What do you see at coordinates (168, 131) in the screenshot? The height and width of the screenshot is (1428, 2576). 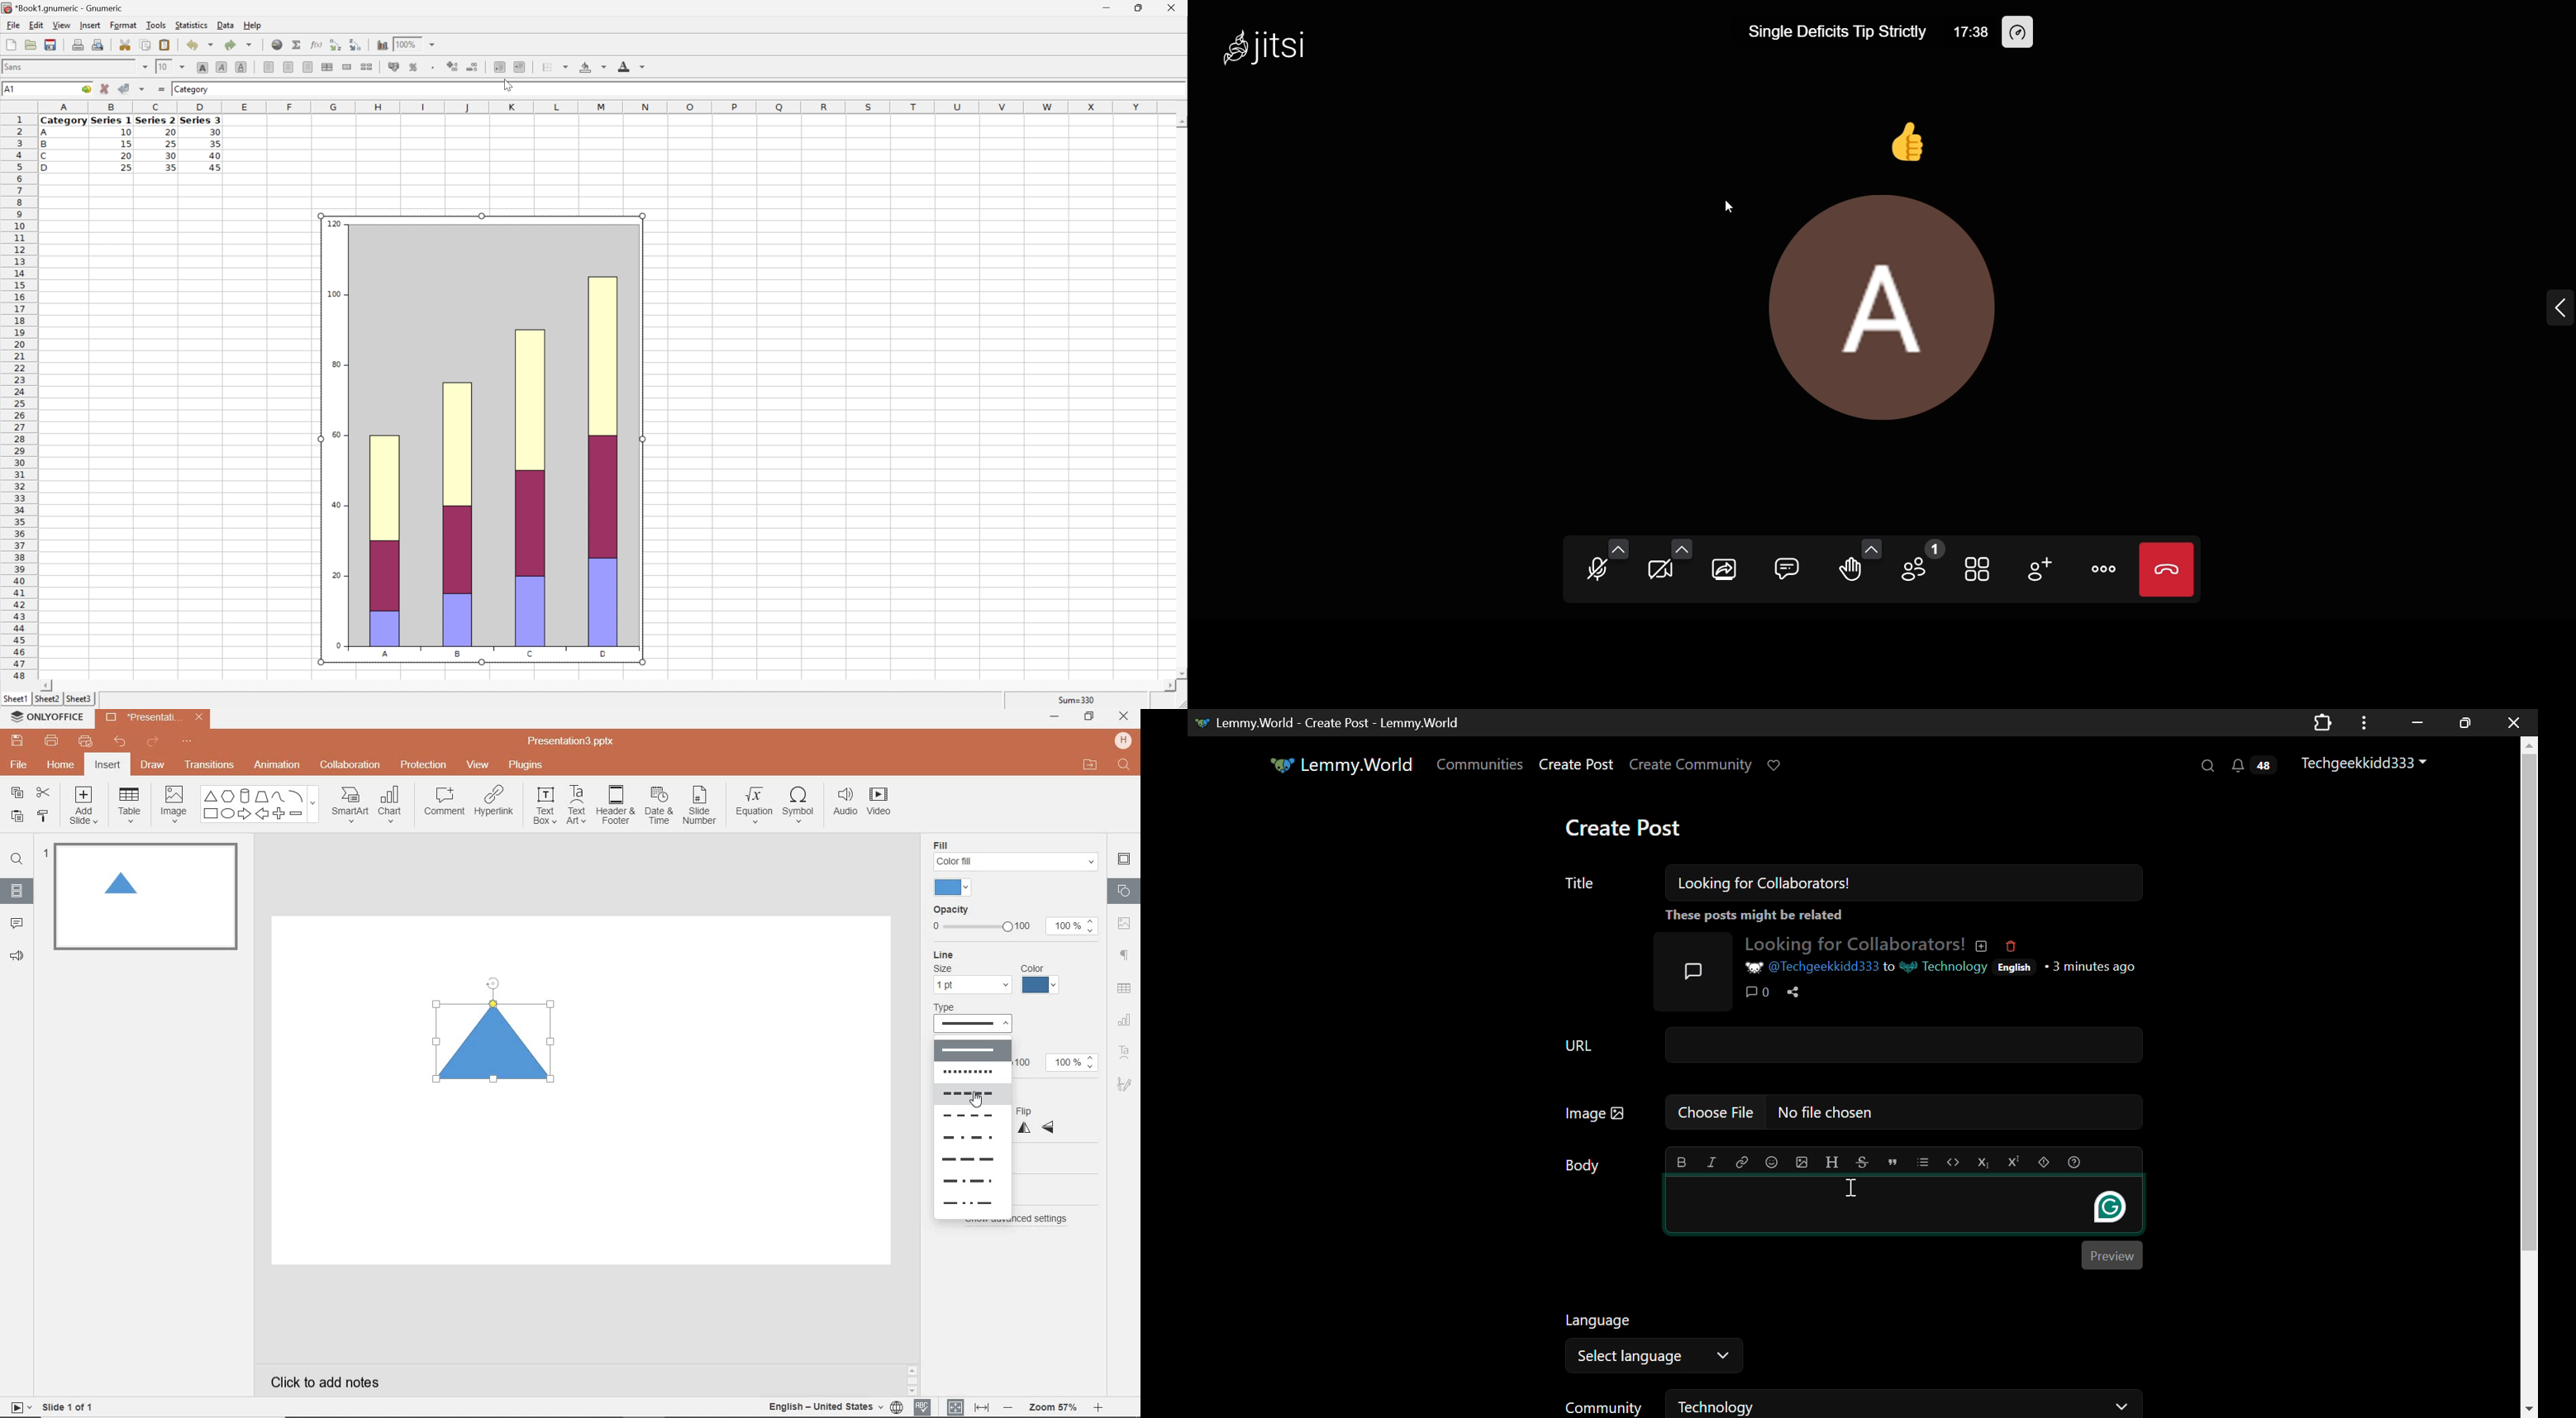 I see `20` at bounding box center [168, 131].